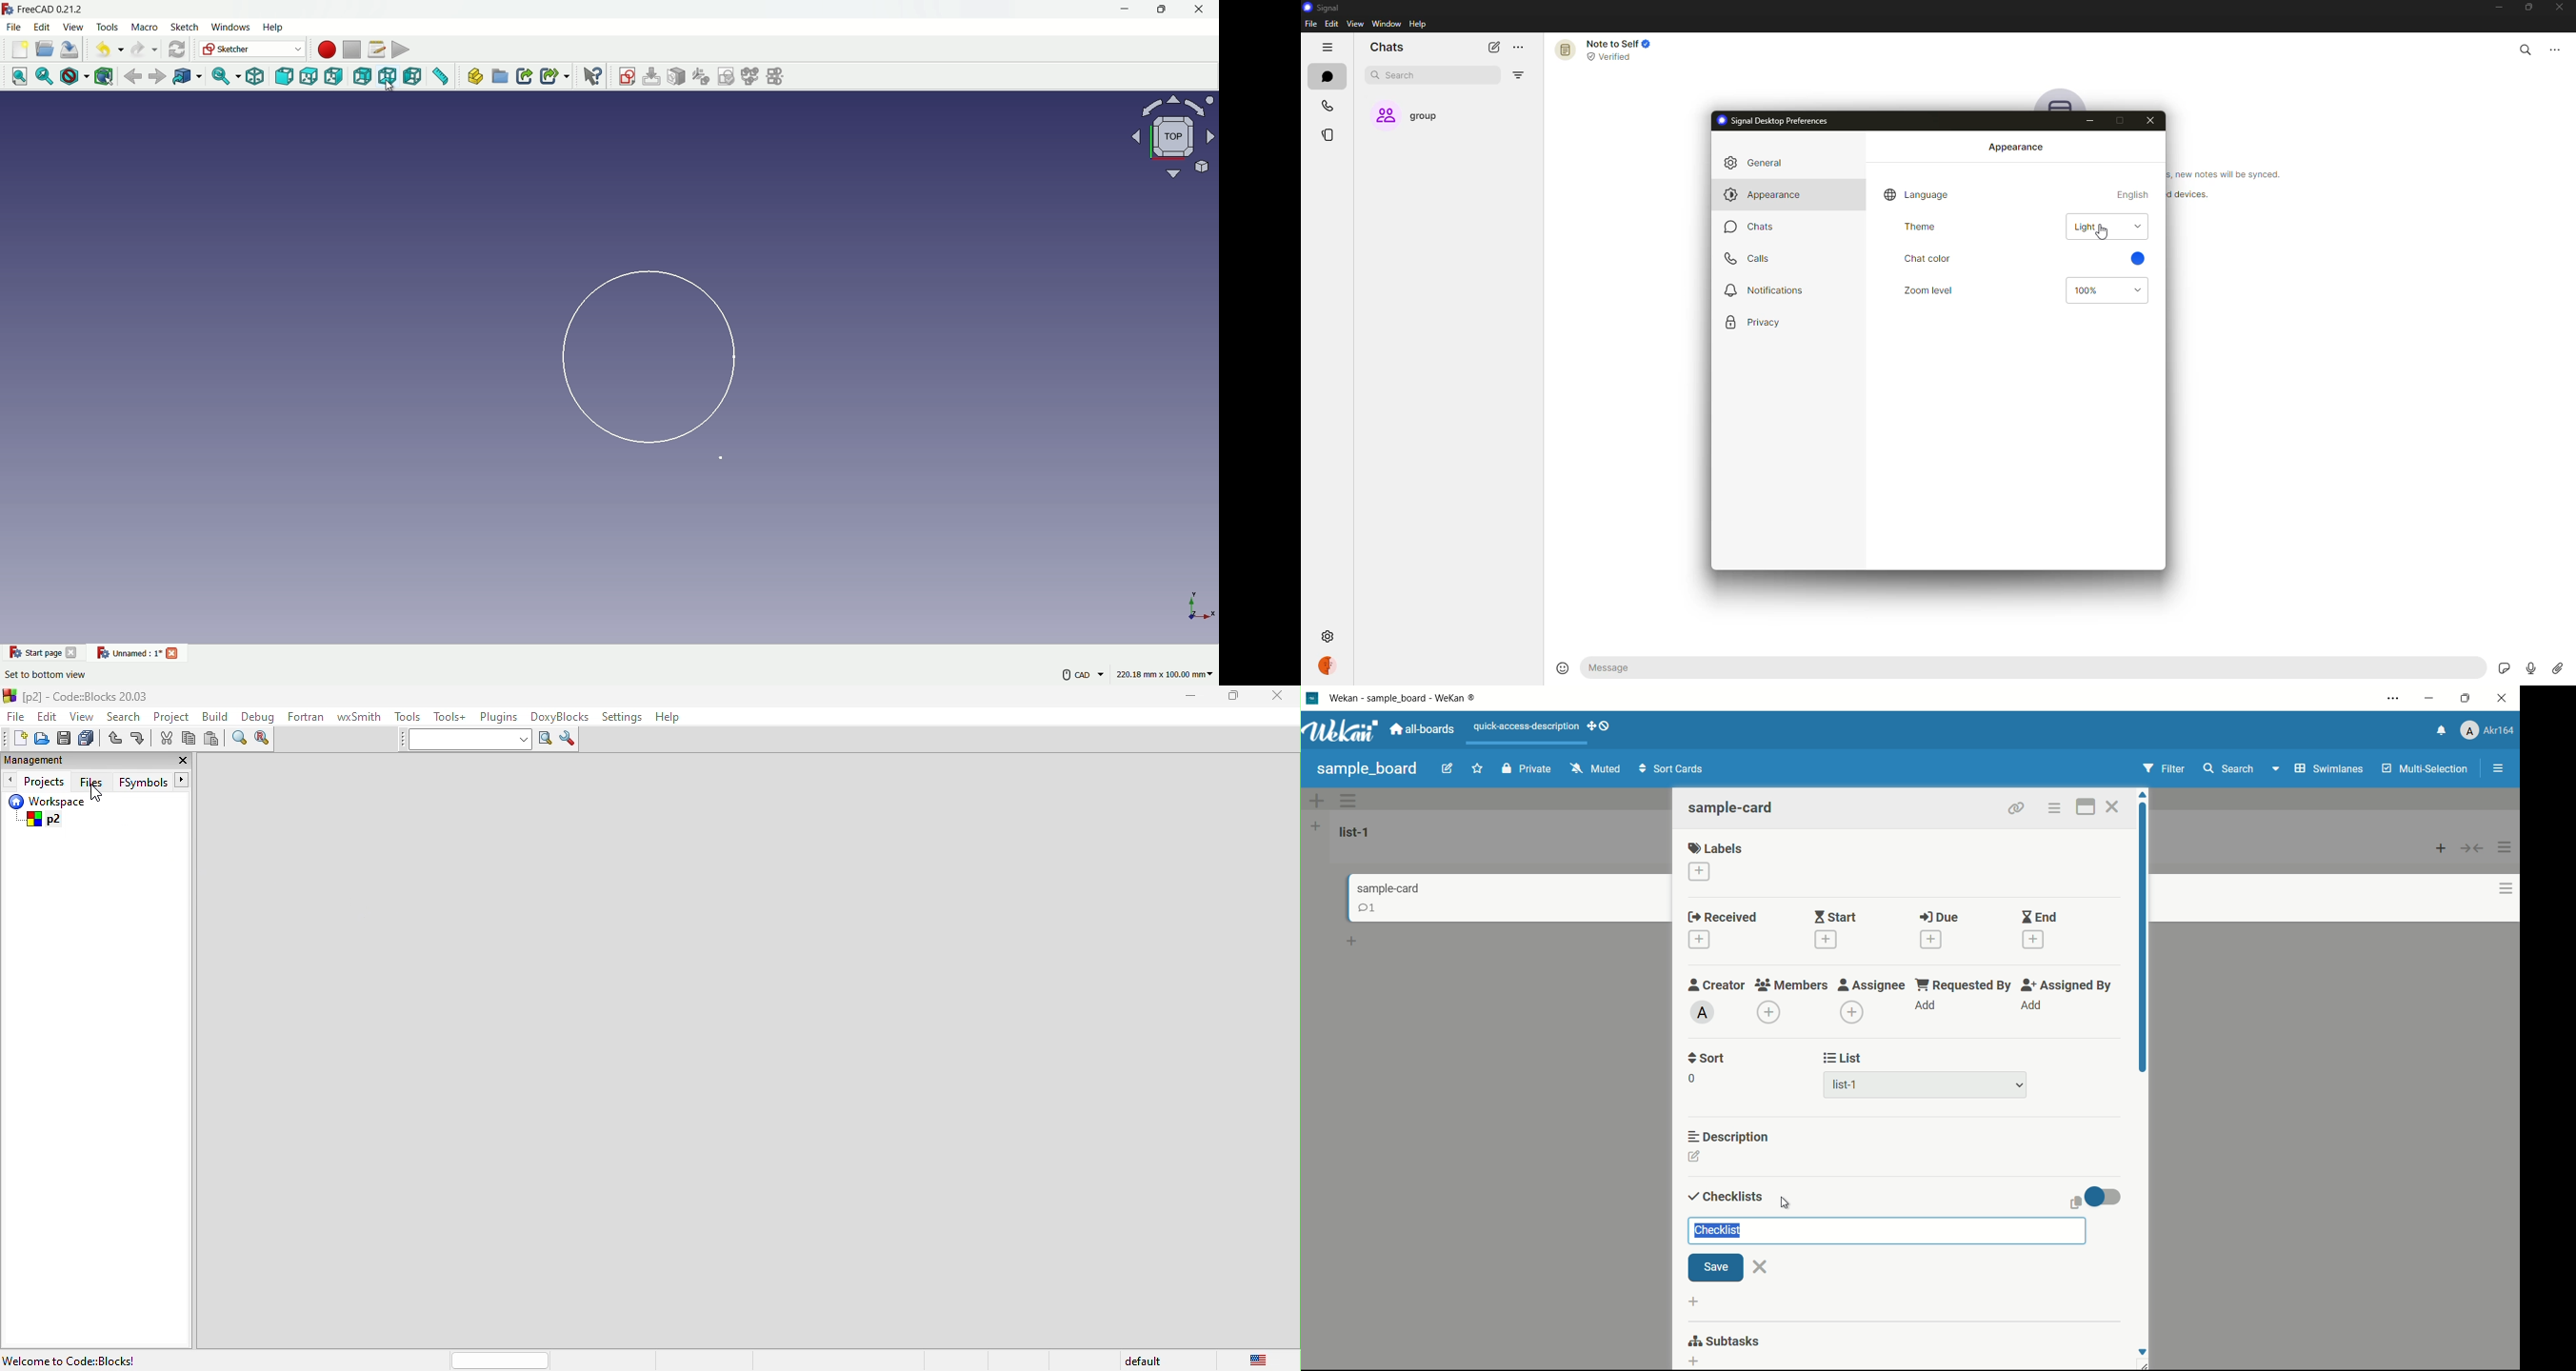 This screenshot has width=2576, height=1372. What do you see at coordinates (1168, 676) in the screenshot?
I see `units` at bounding box center [1168, 676].